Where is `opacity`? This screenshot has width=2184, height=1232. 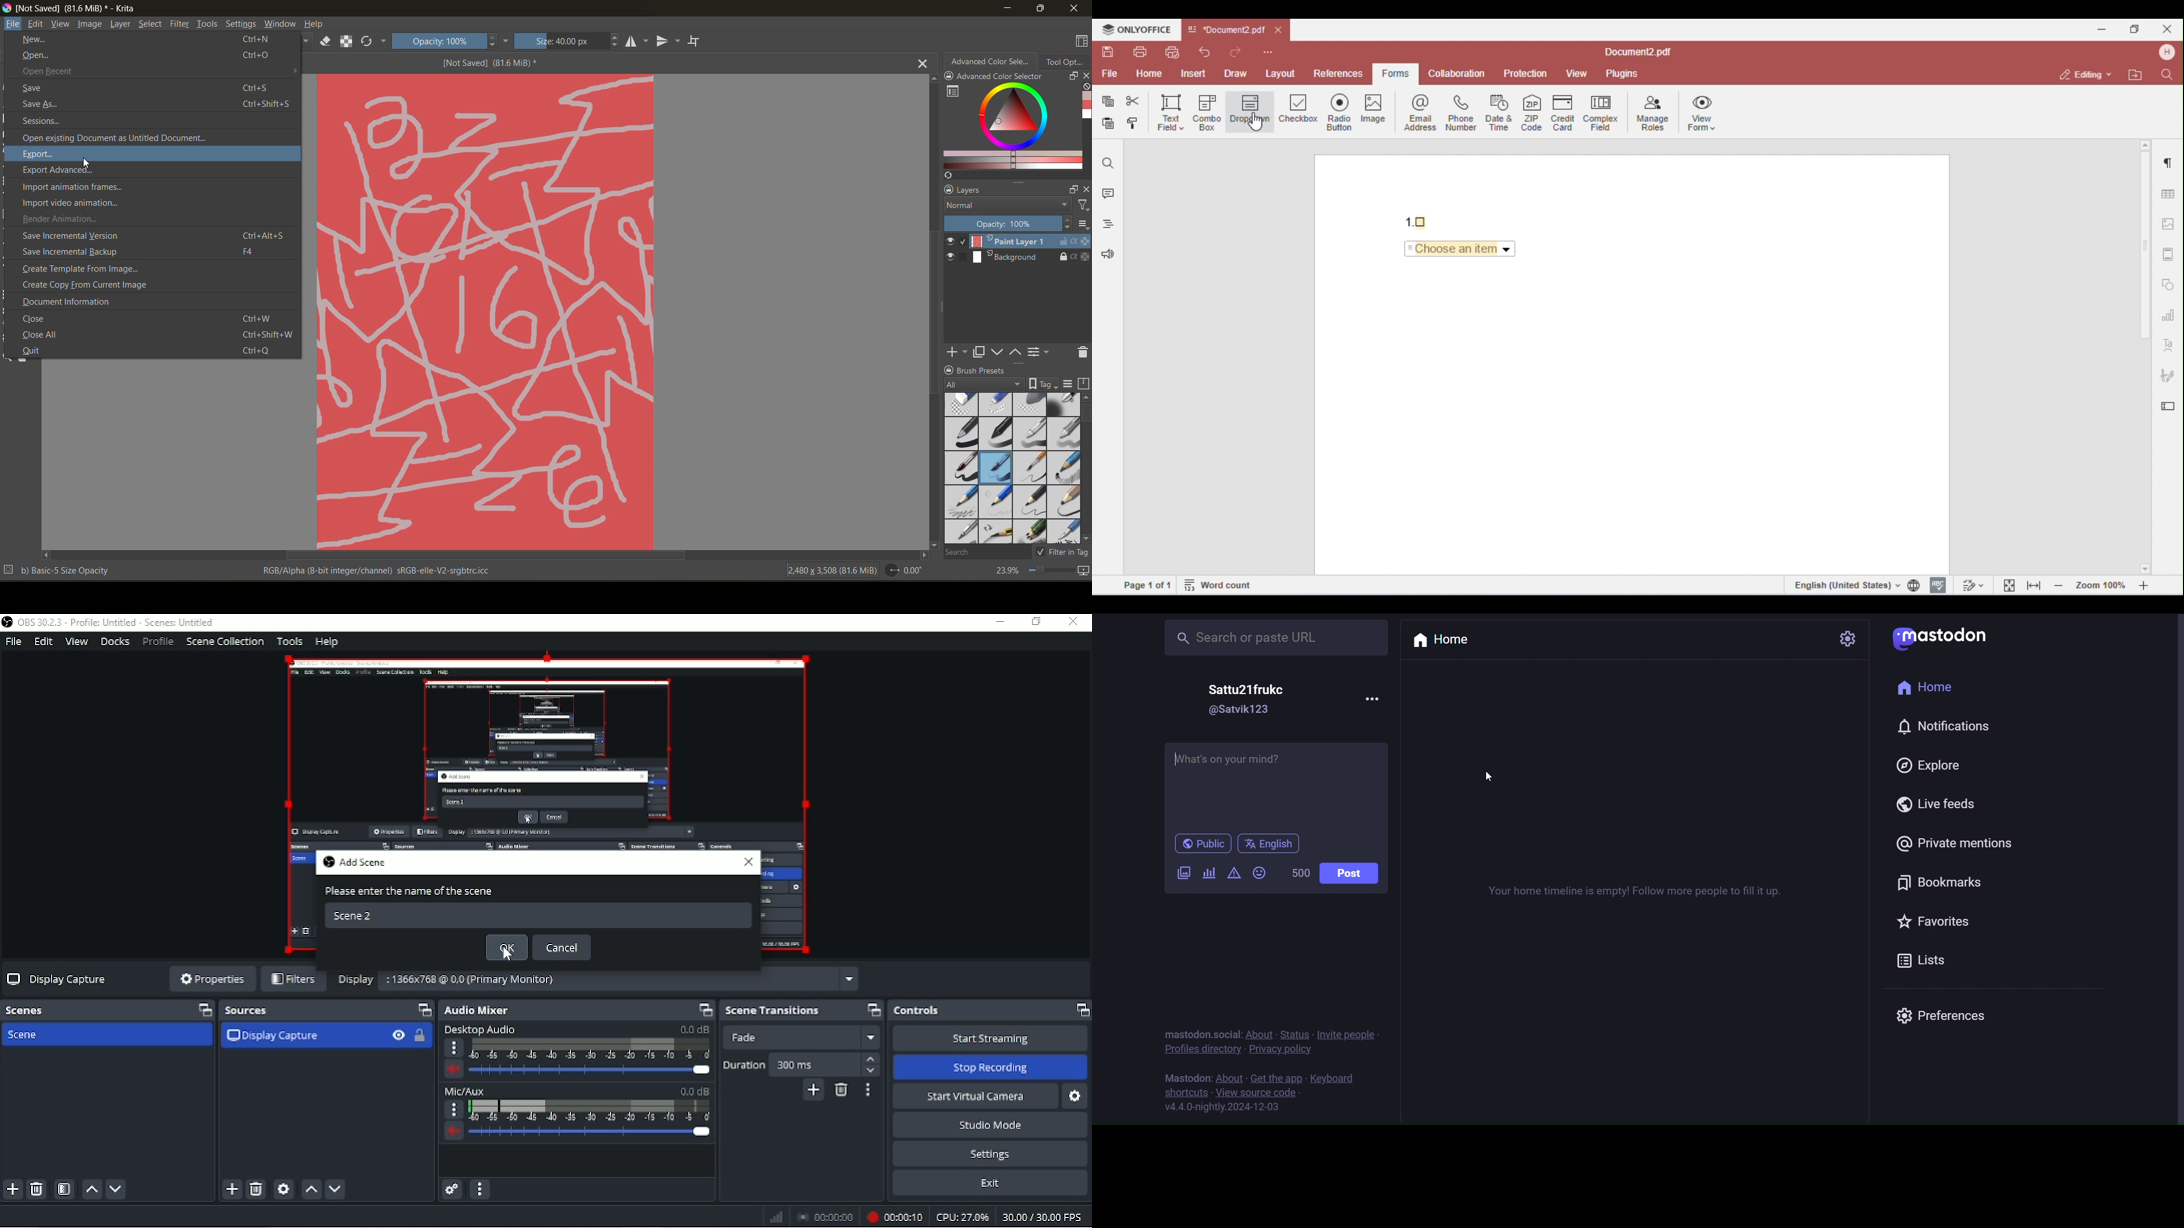
opacity is located at coordinates (449, 40).